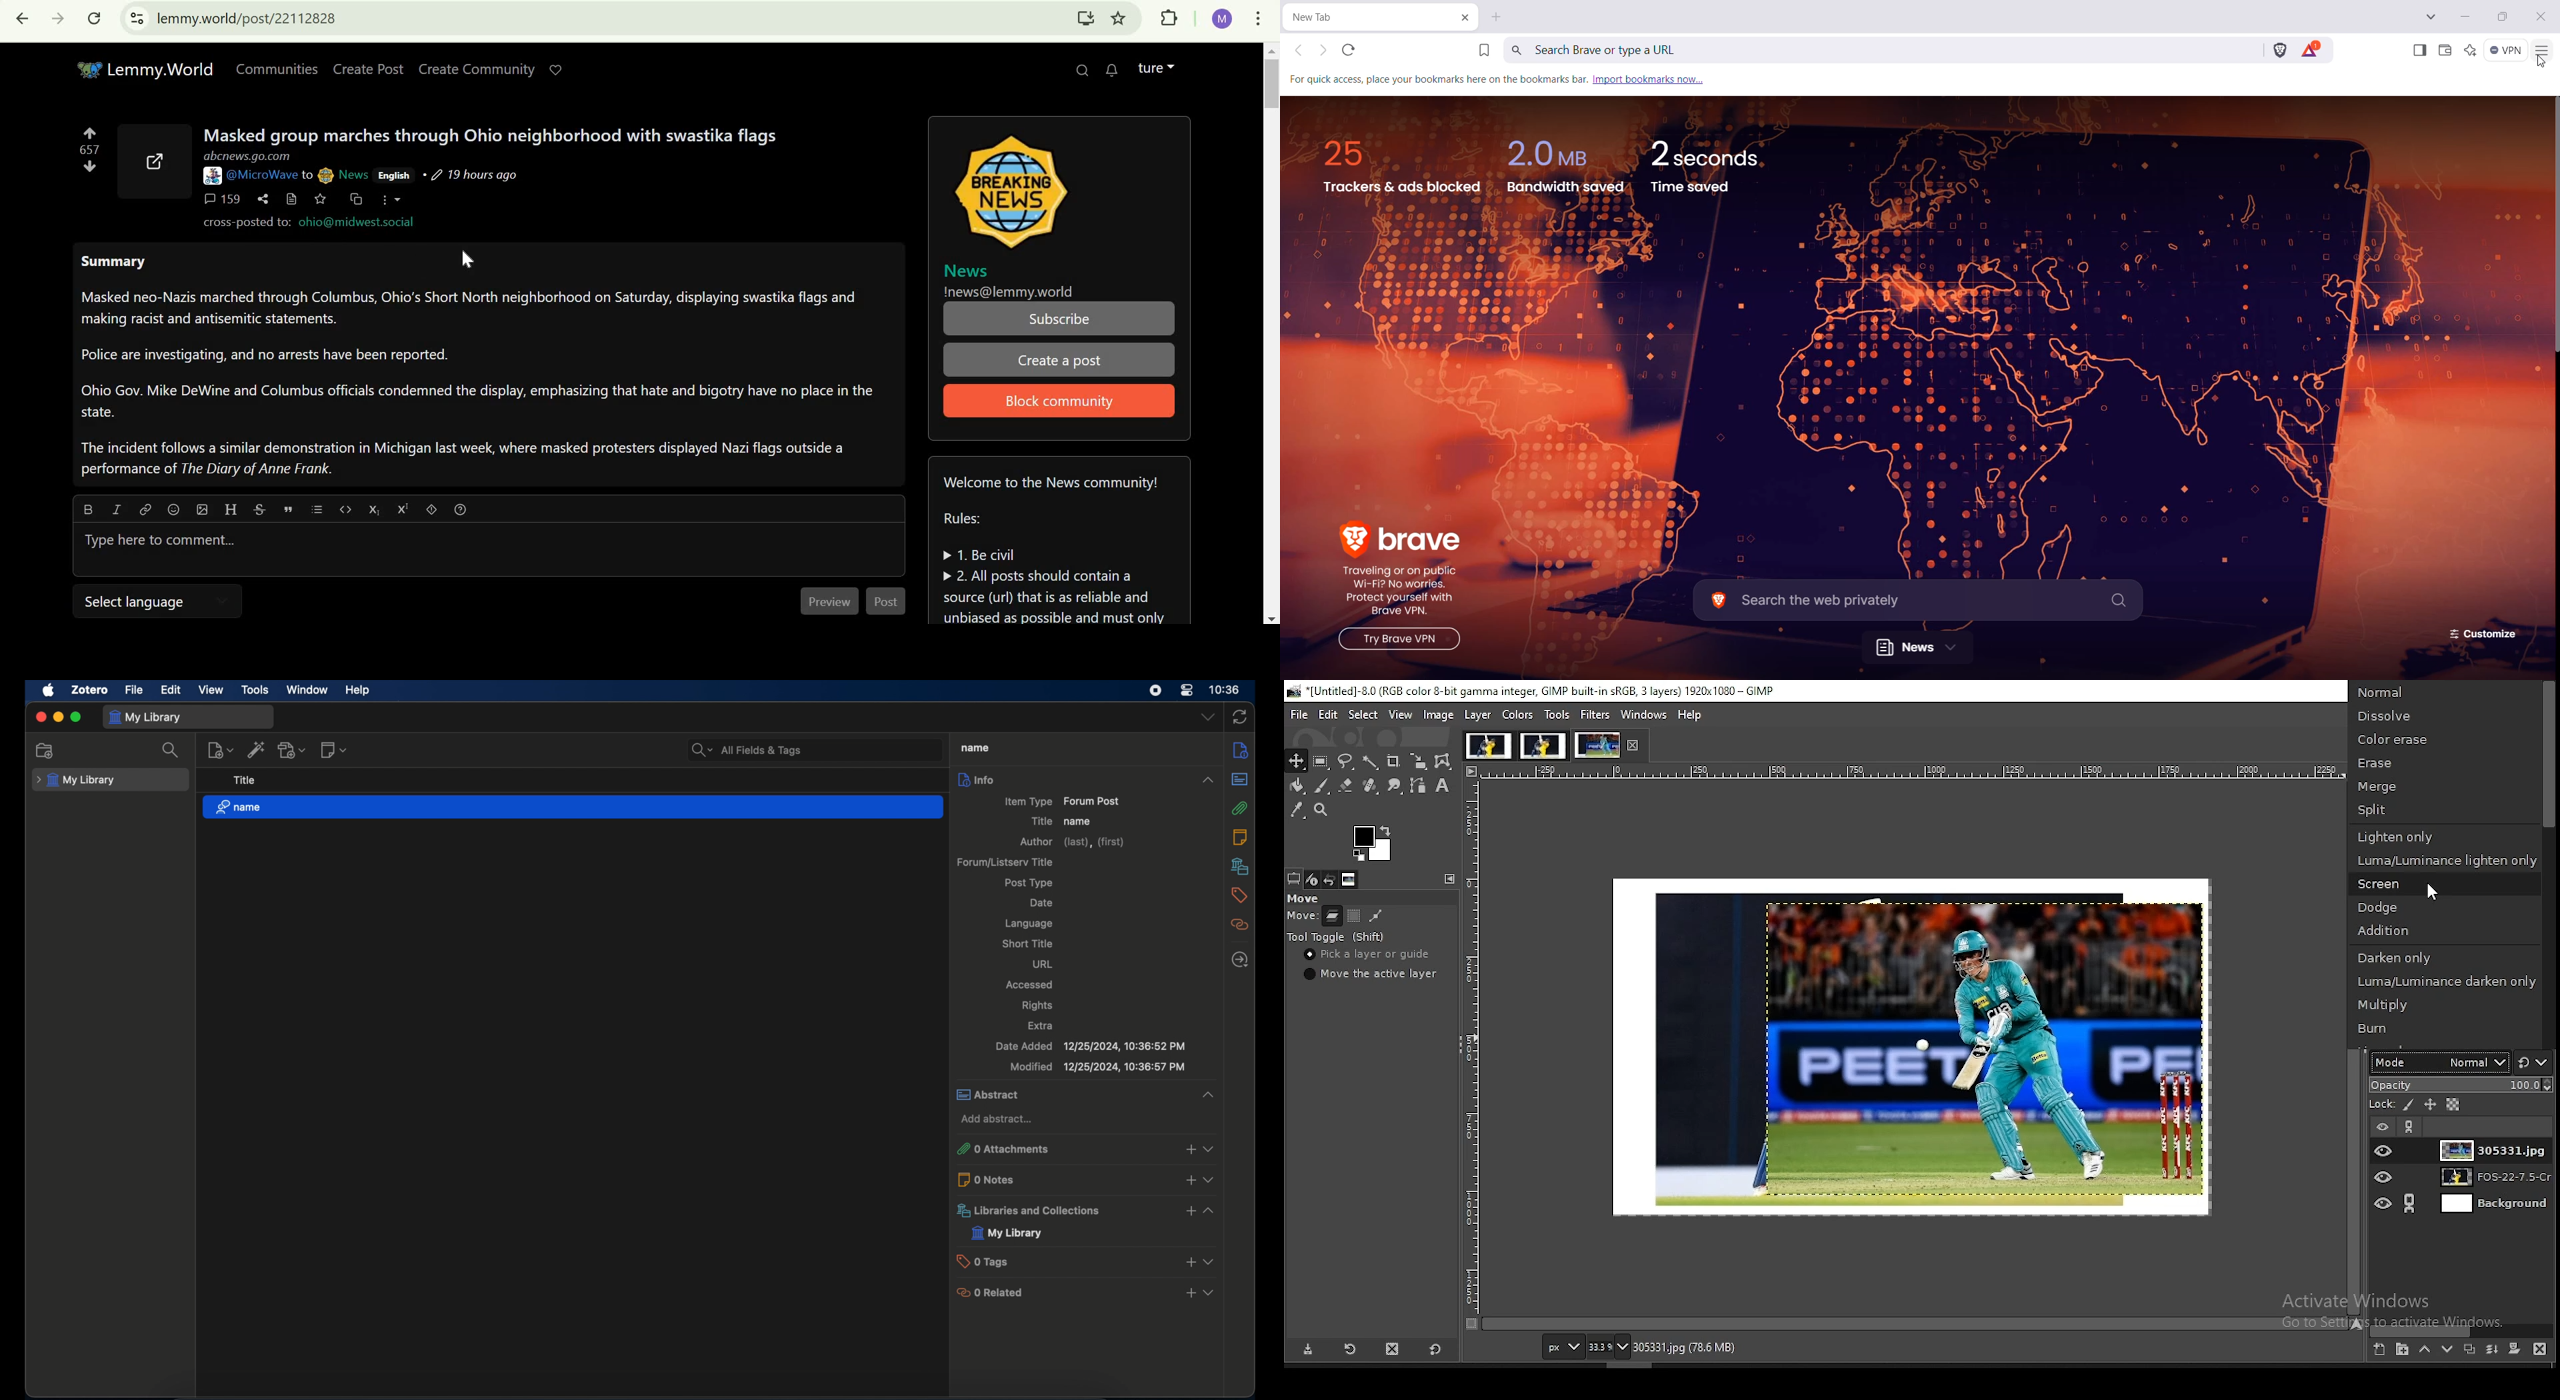 This screenshot has width=2576, height=1400. I want to click on lock size and position, so click(2429, 1105).